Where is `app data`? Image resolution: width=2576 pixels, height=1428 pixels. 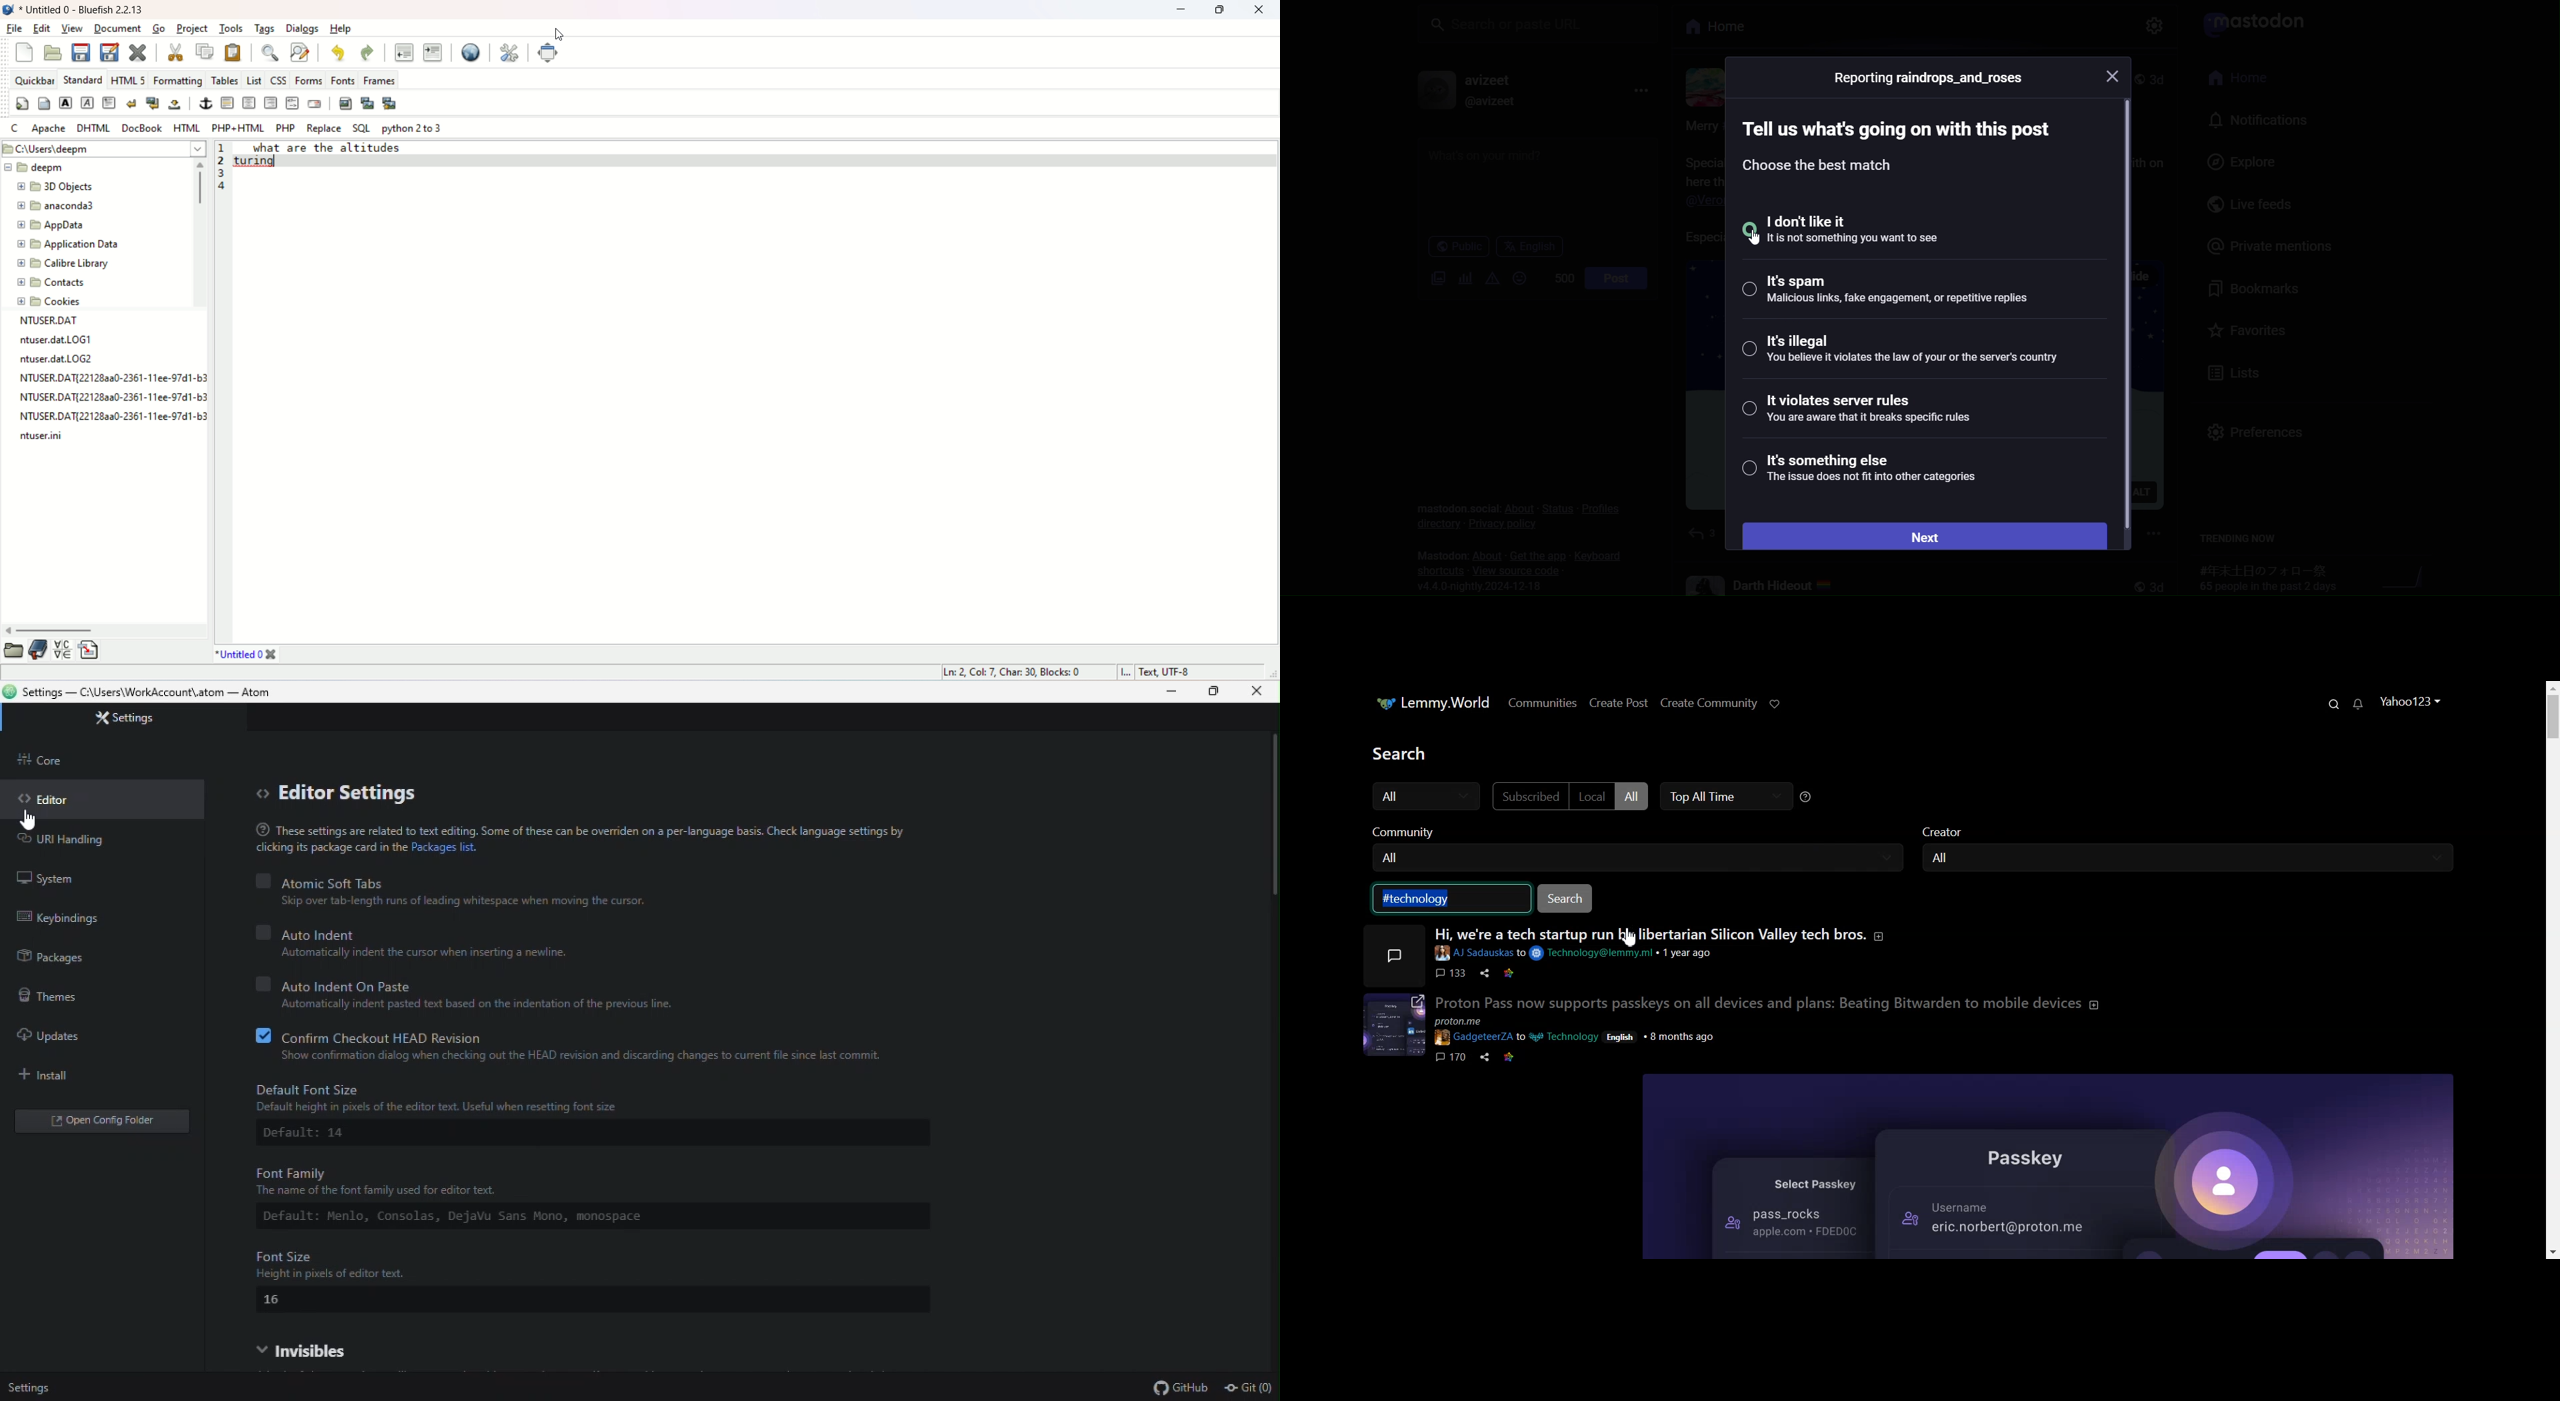
app data is located at coordinates (53, 227).